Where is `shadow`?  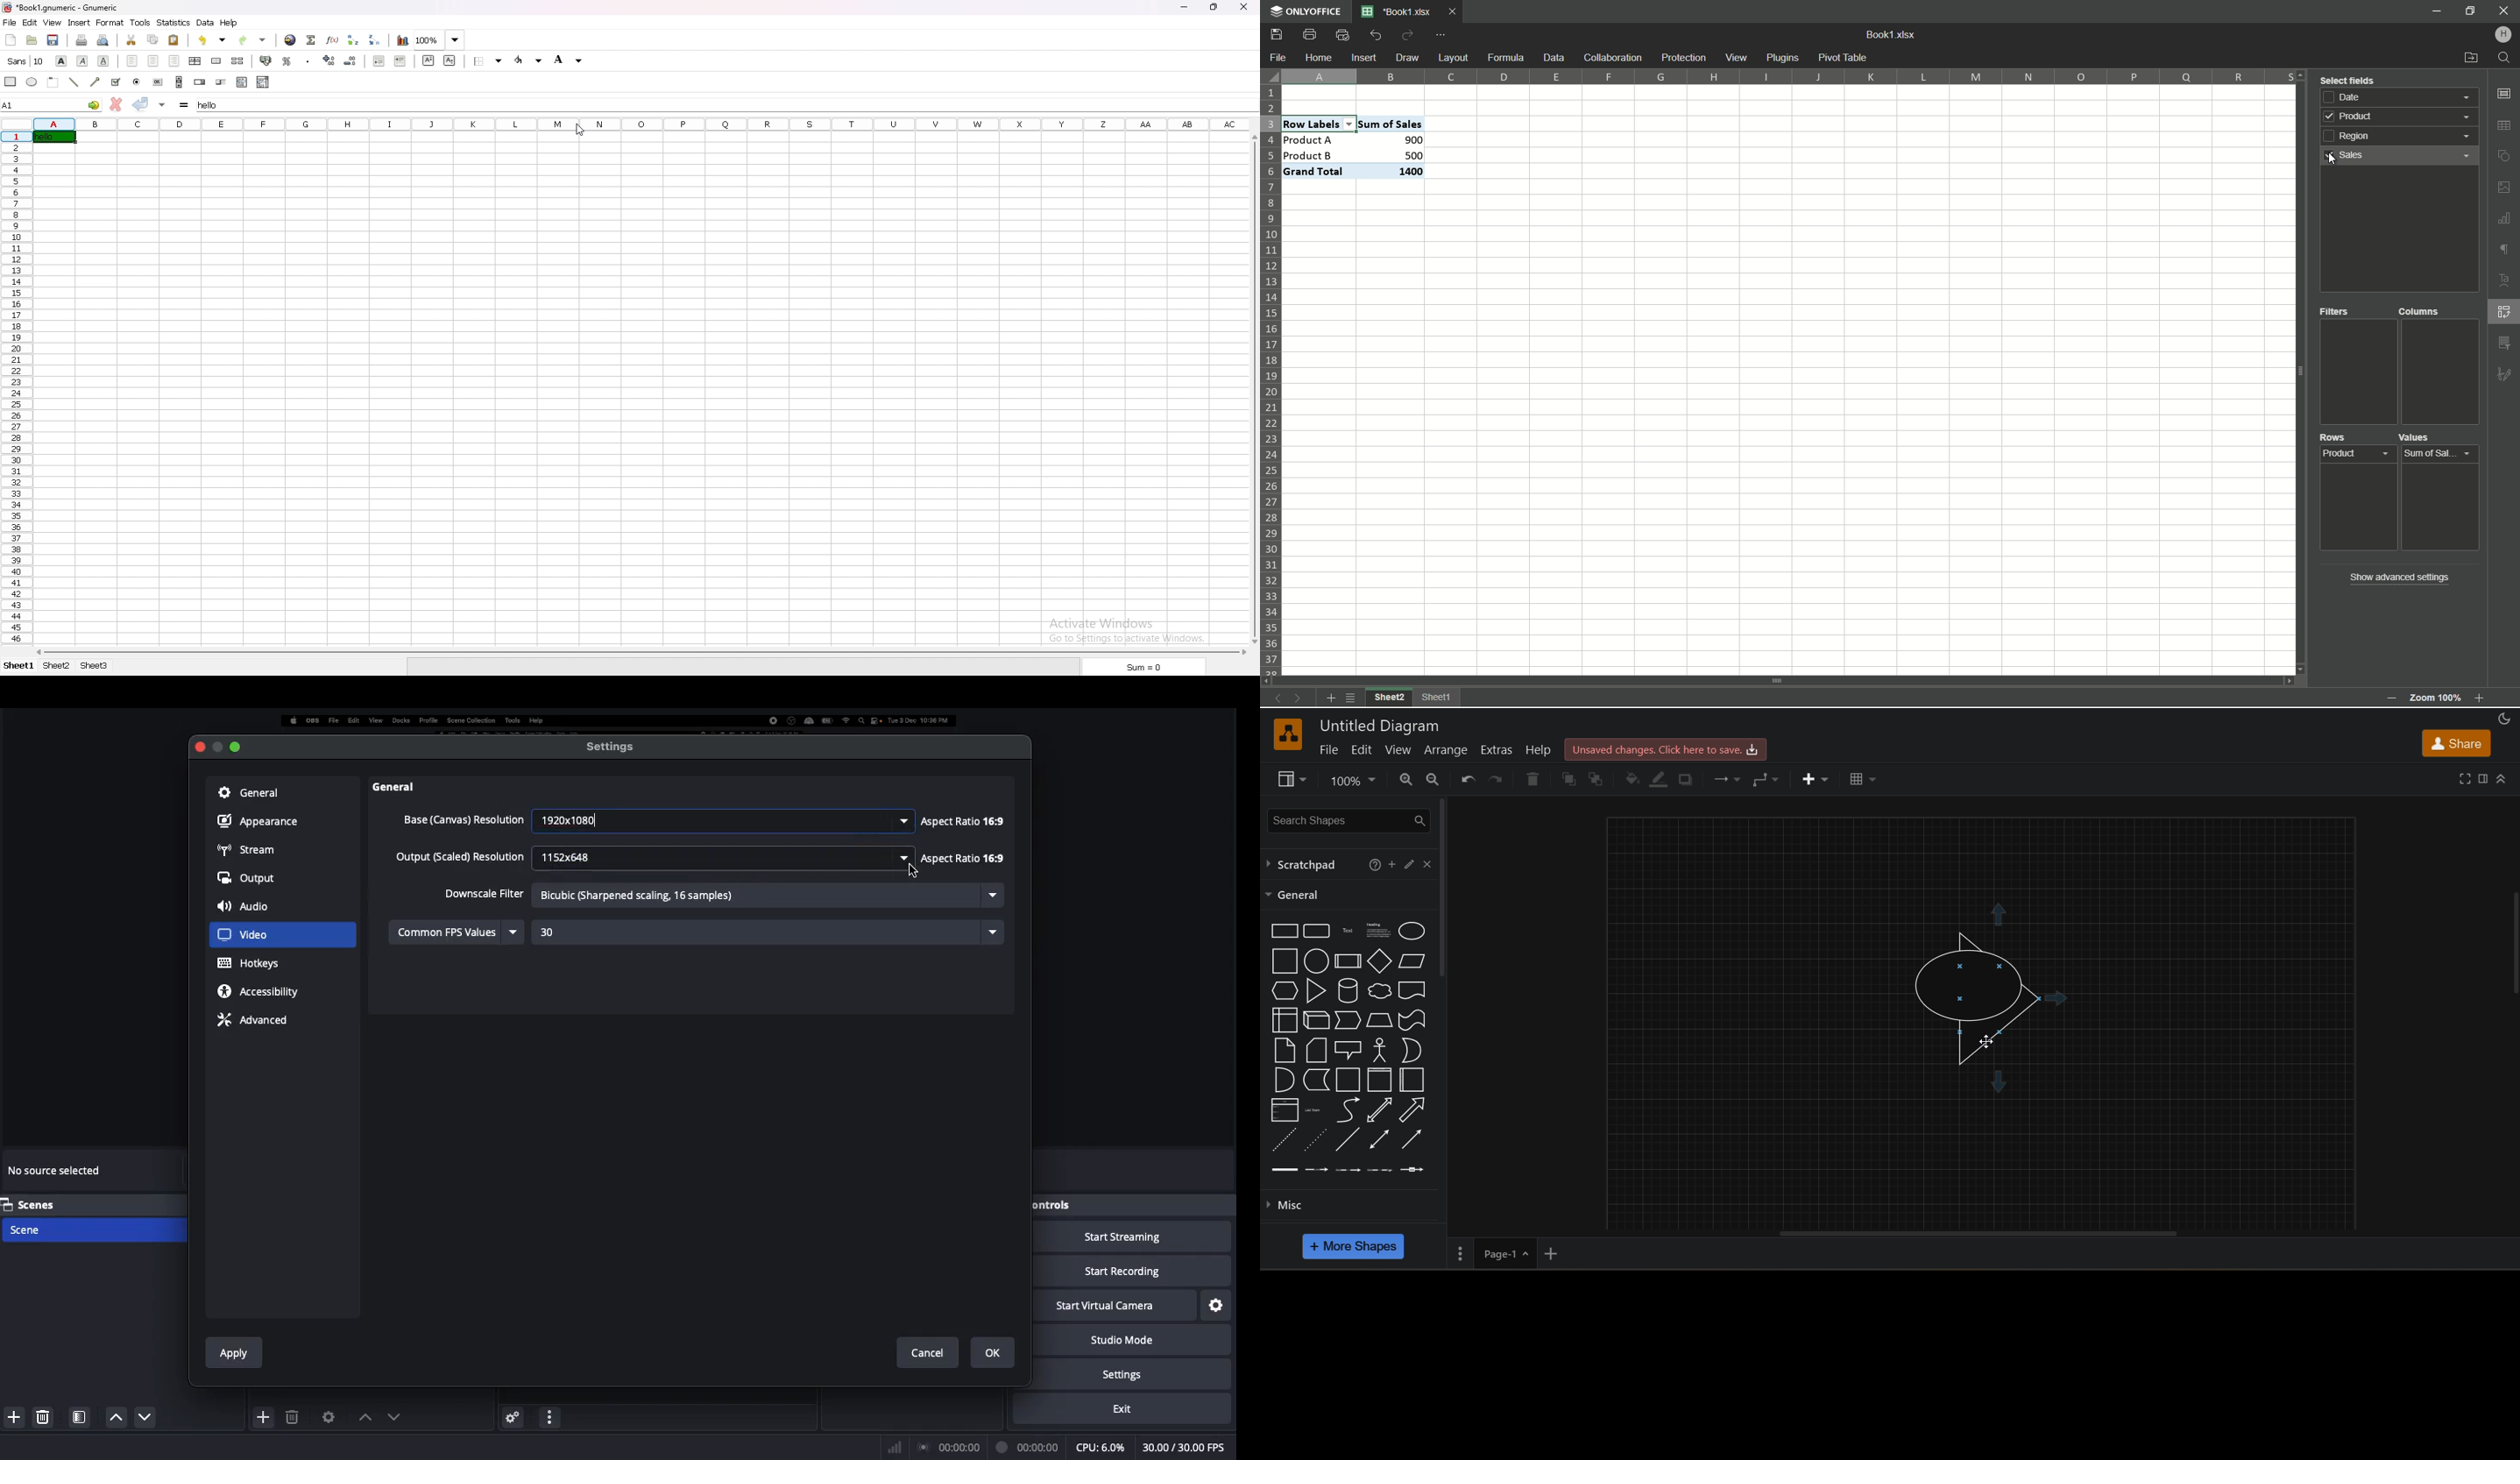 shadow is located at coordinates (1688, 780).